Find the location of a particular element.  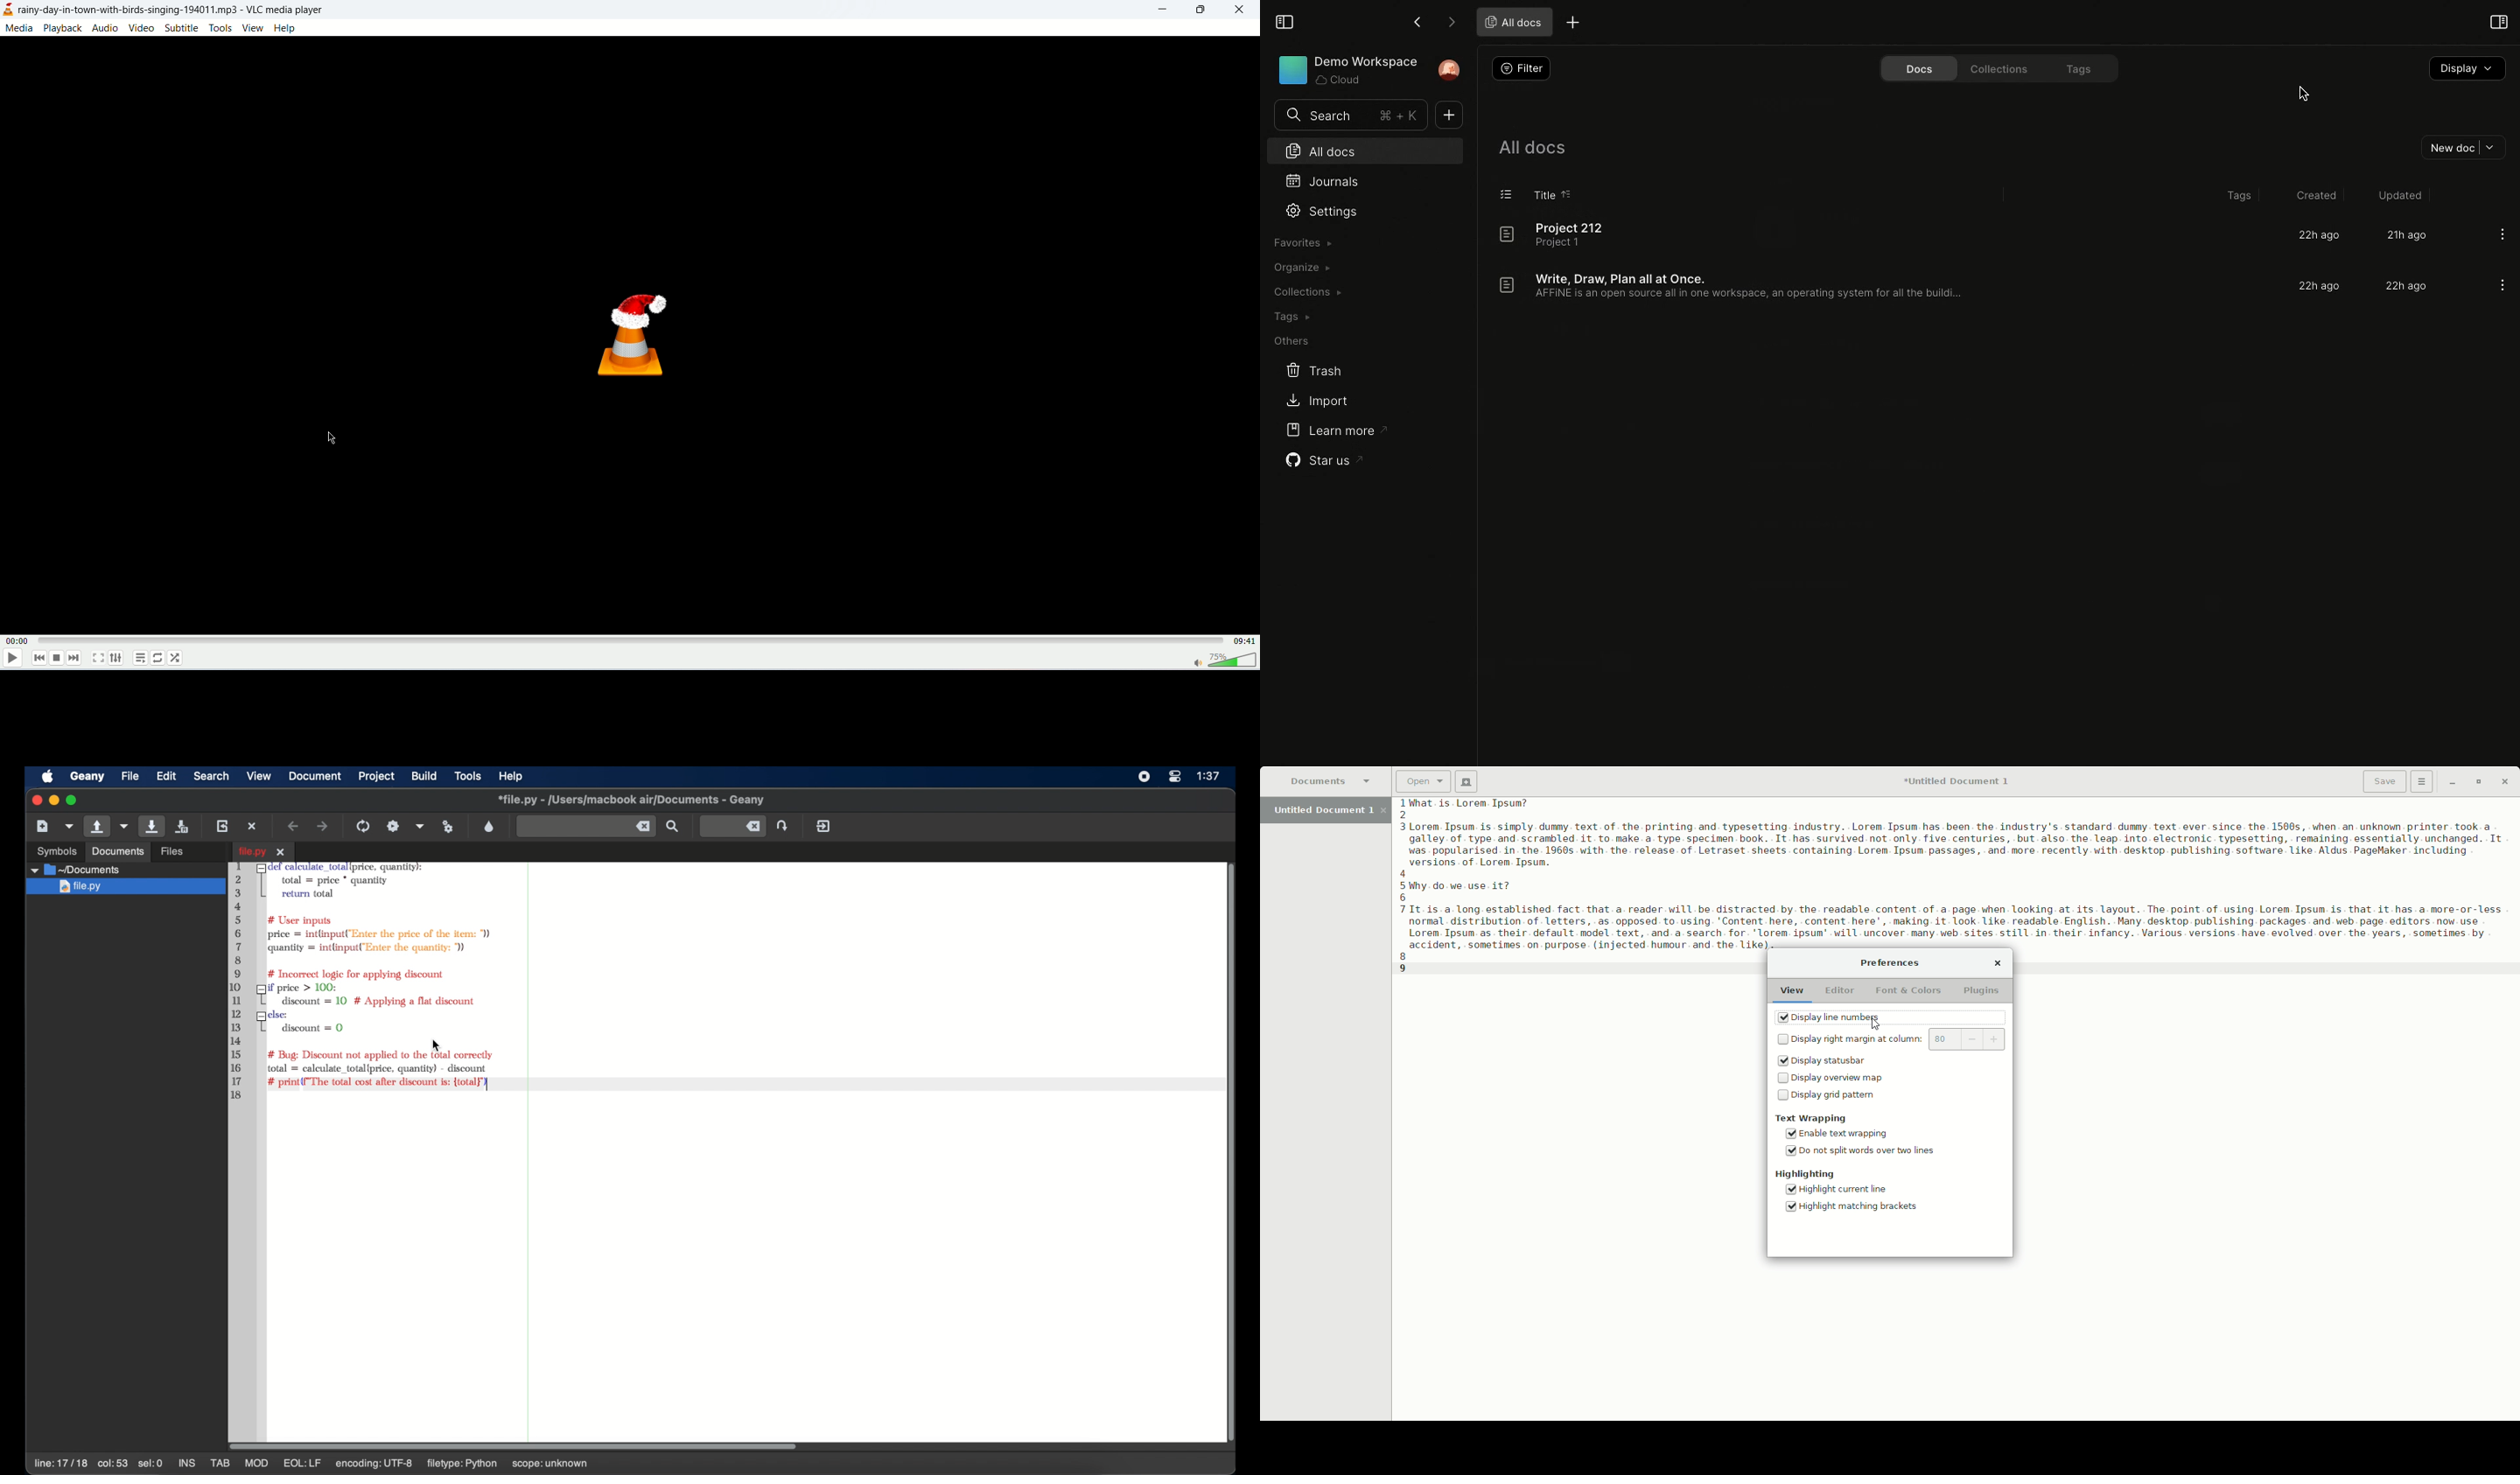

Settings is located at coordinates (1326, 211).